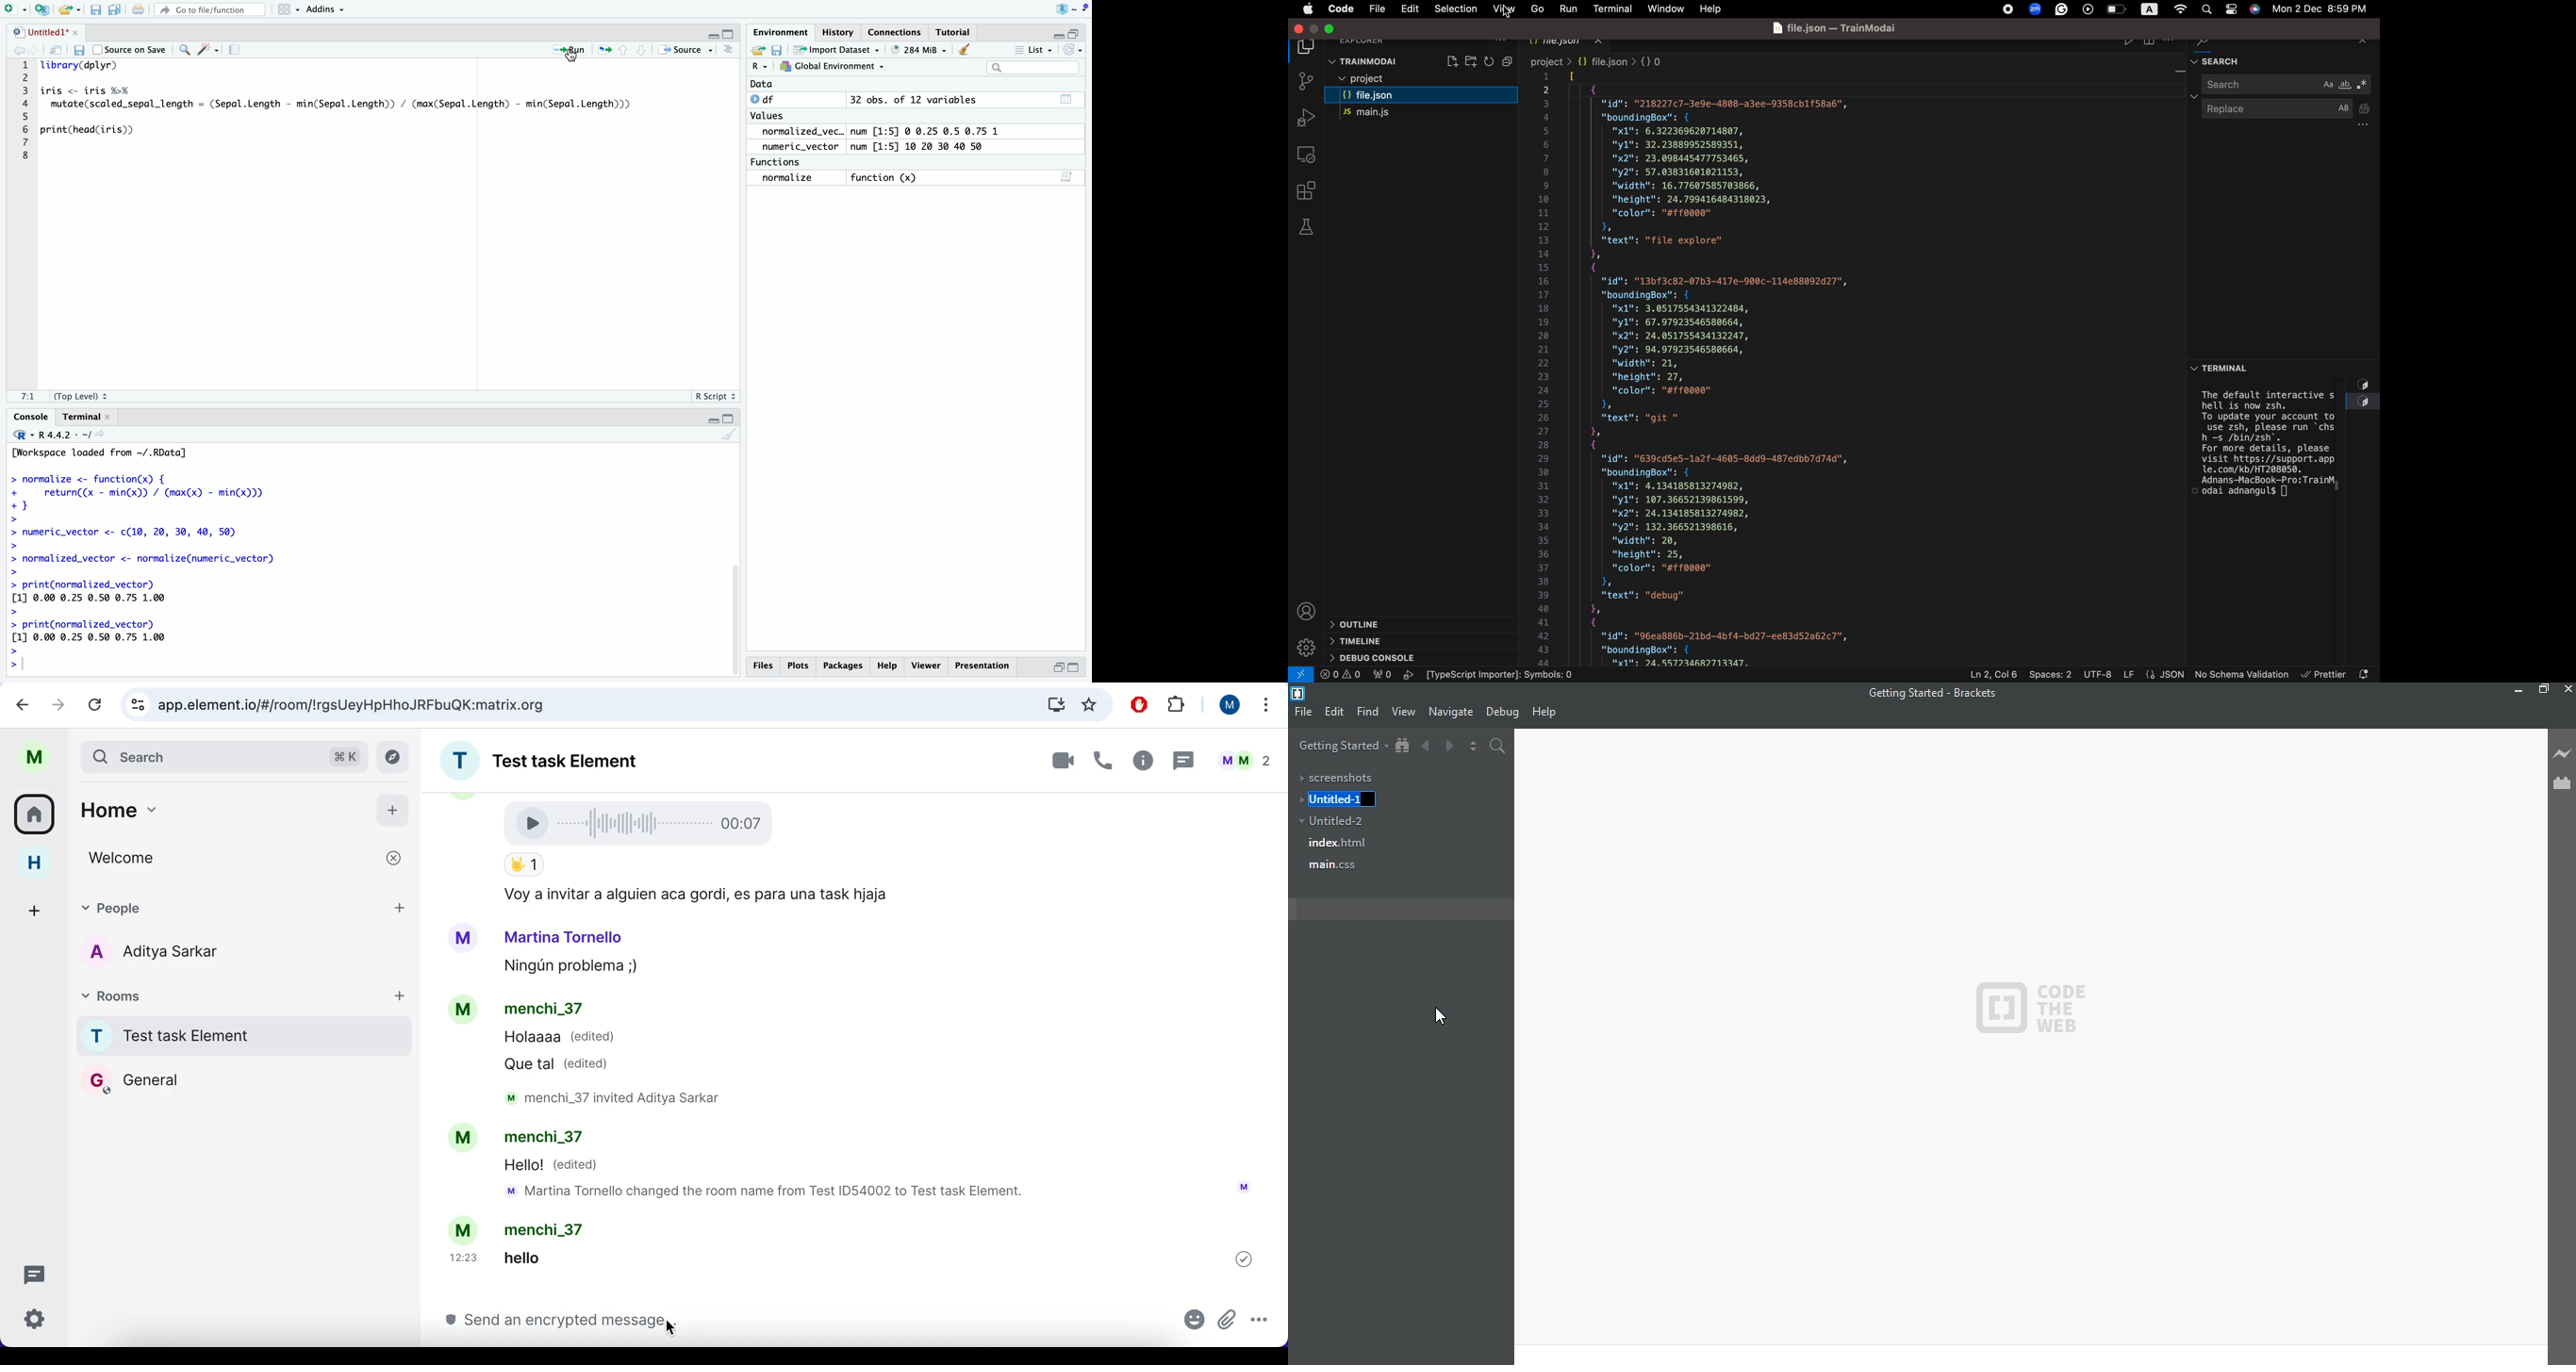 This screenshot has height=1372, width=2576. What do you see at coordinates (766, 99) in the screenshot?
I see `df` at bounding box center [766, 99].